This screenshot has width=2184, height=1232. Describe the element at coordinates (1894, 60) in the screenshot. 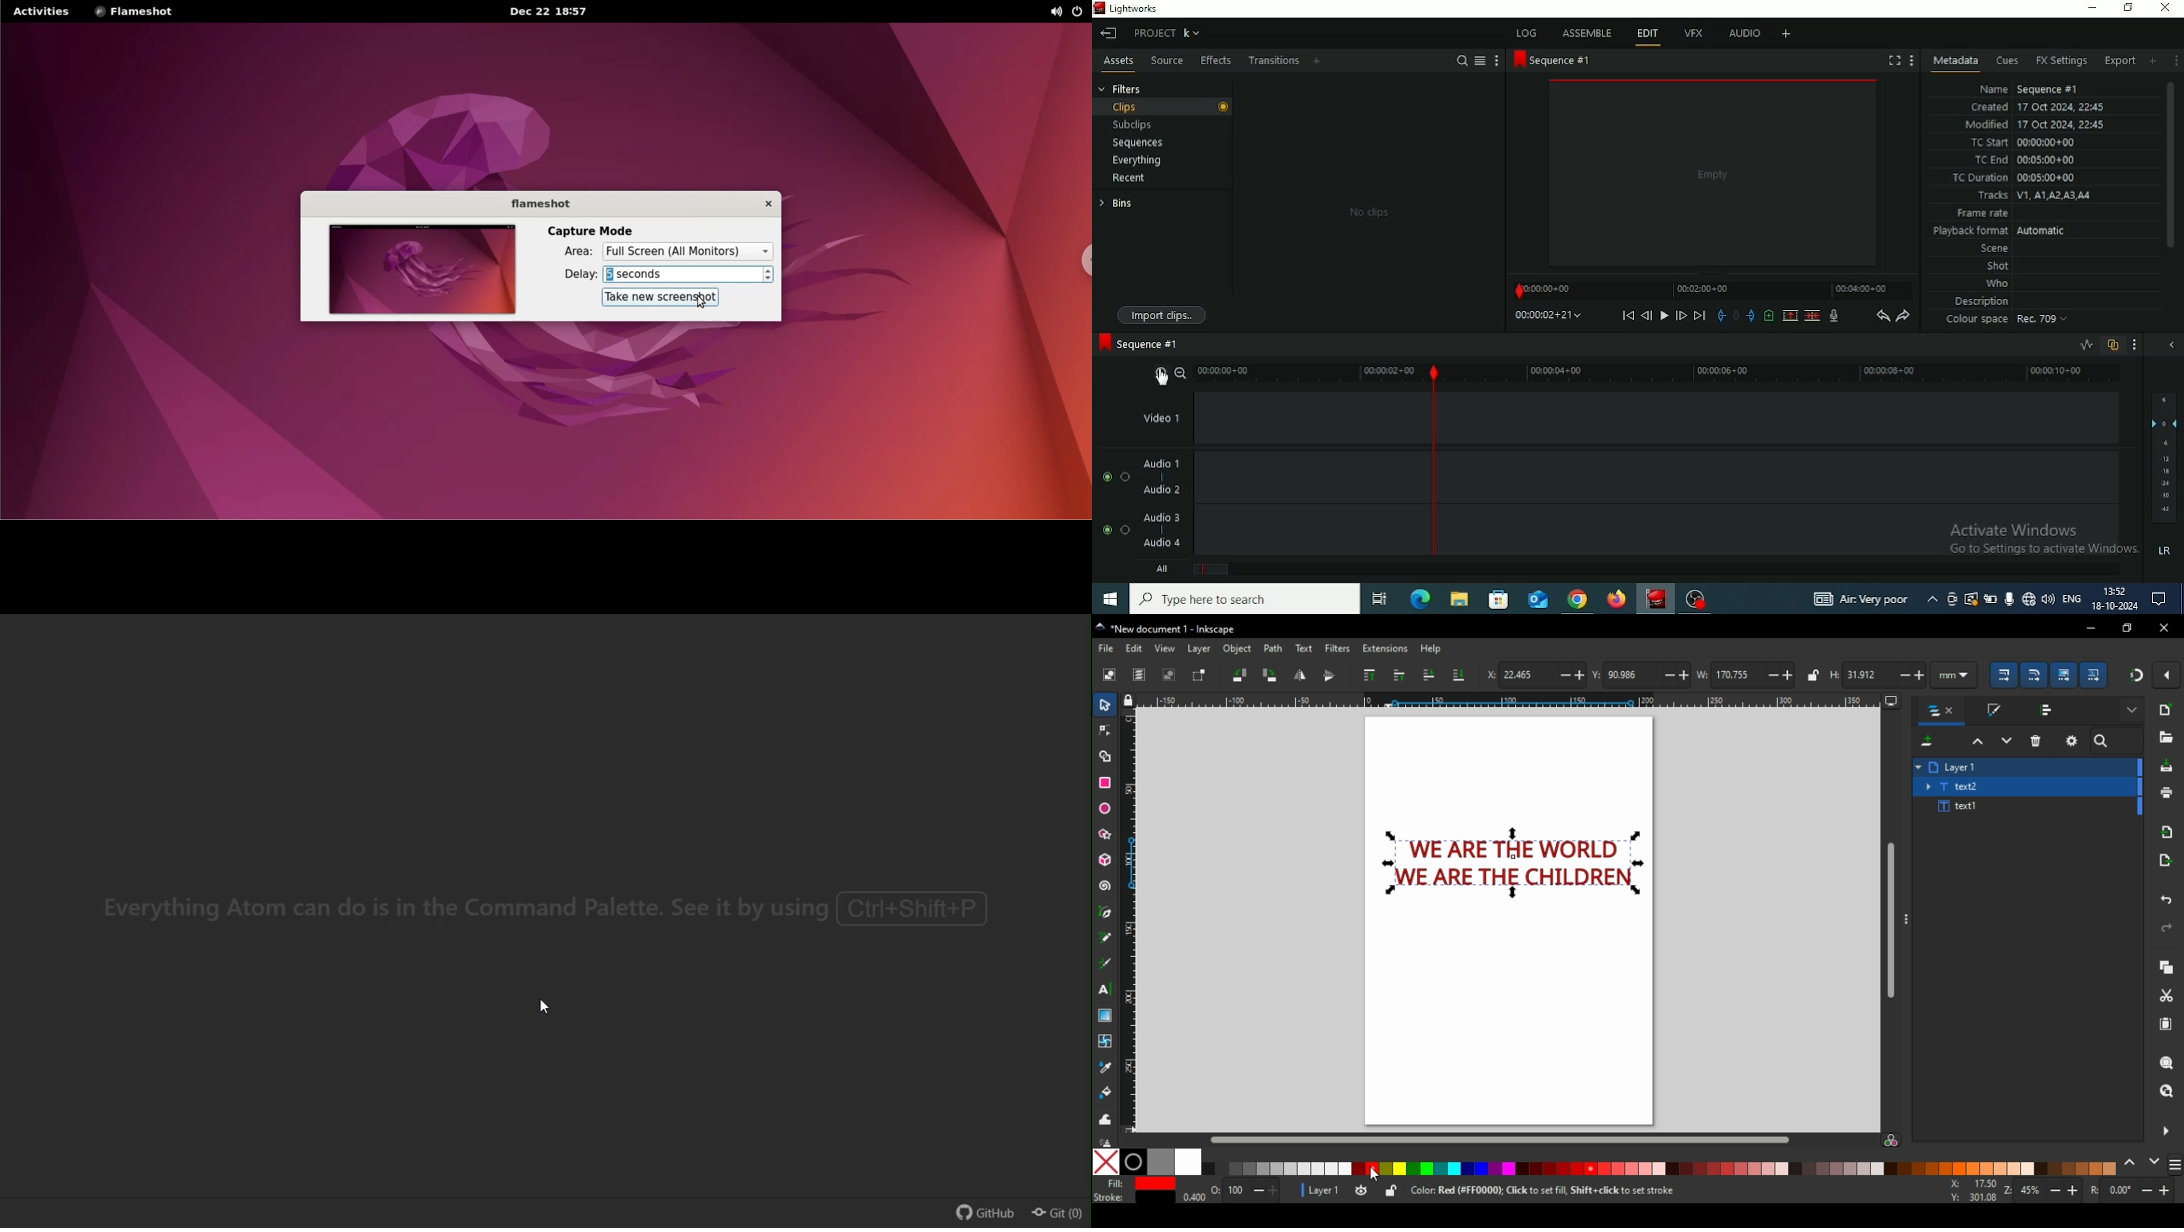

I see `Fullscreen` at that location.